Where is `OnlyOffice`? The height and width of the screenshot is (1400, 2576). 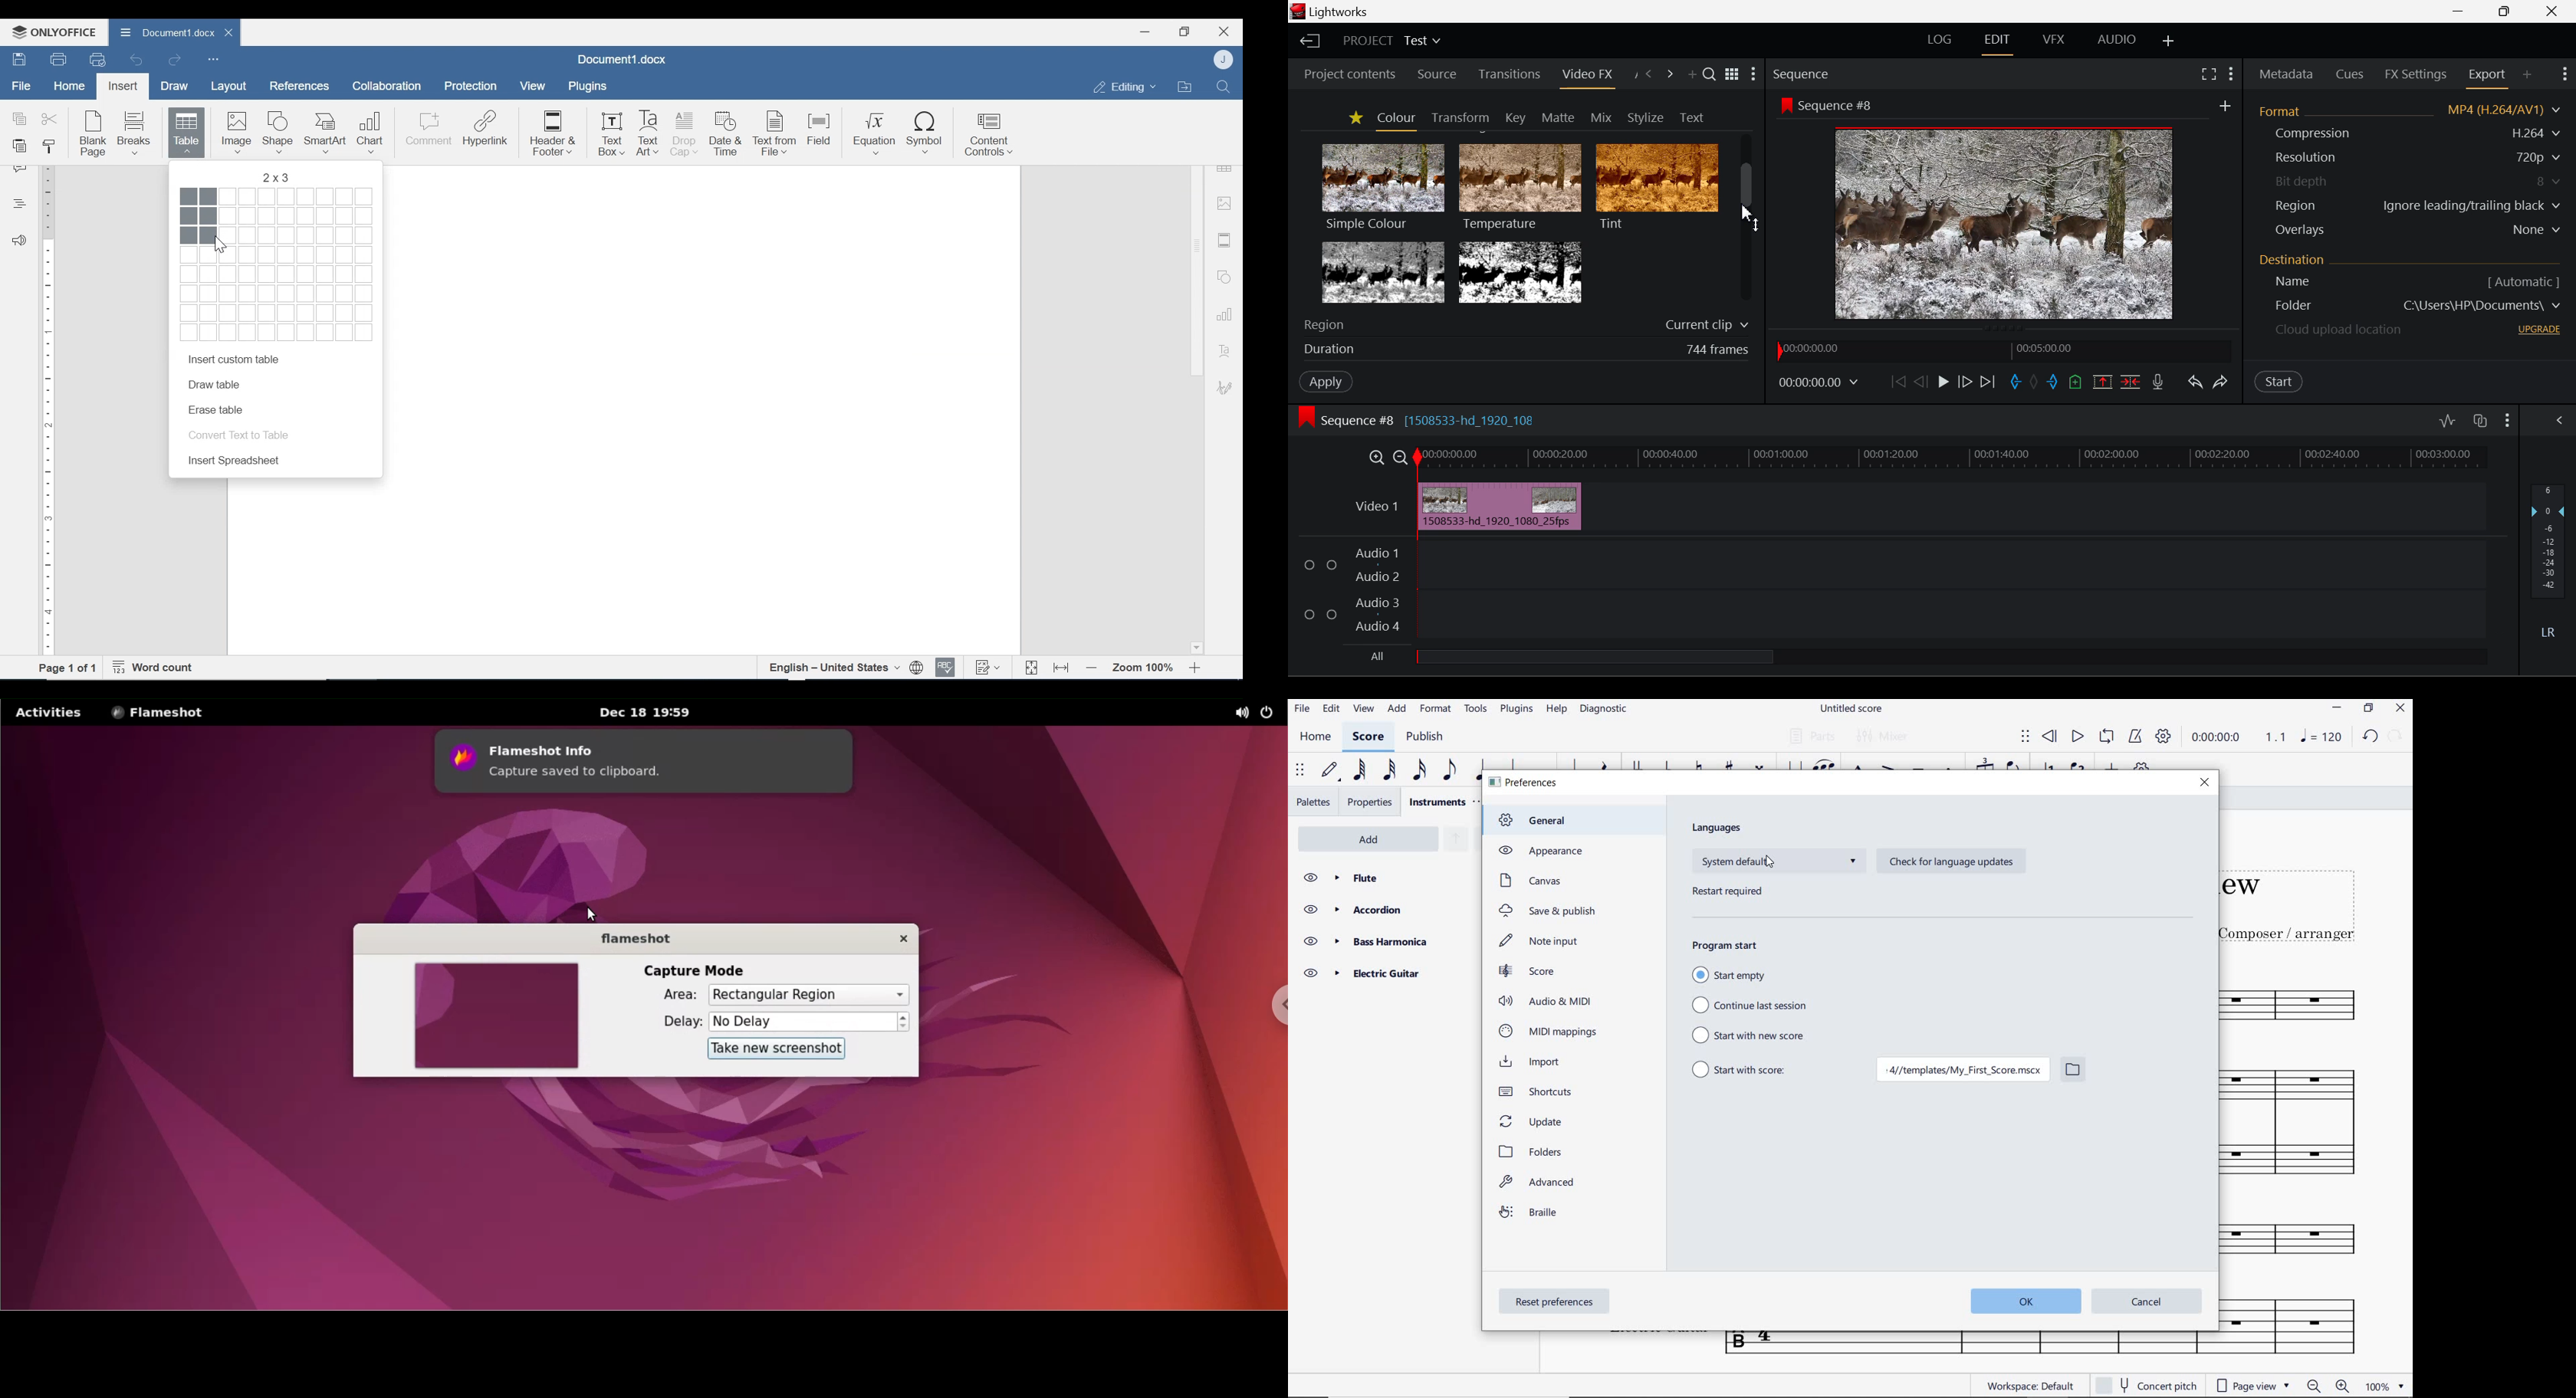
OnlyOffice is located at coordinates (52, 32).